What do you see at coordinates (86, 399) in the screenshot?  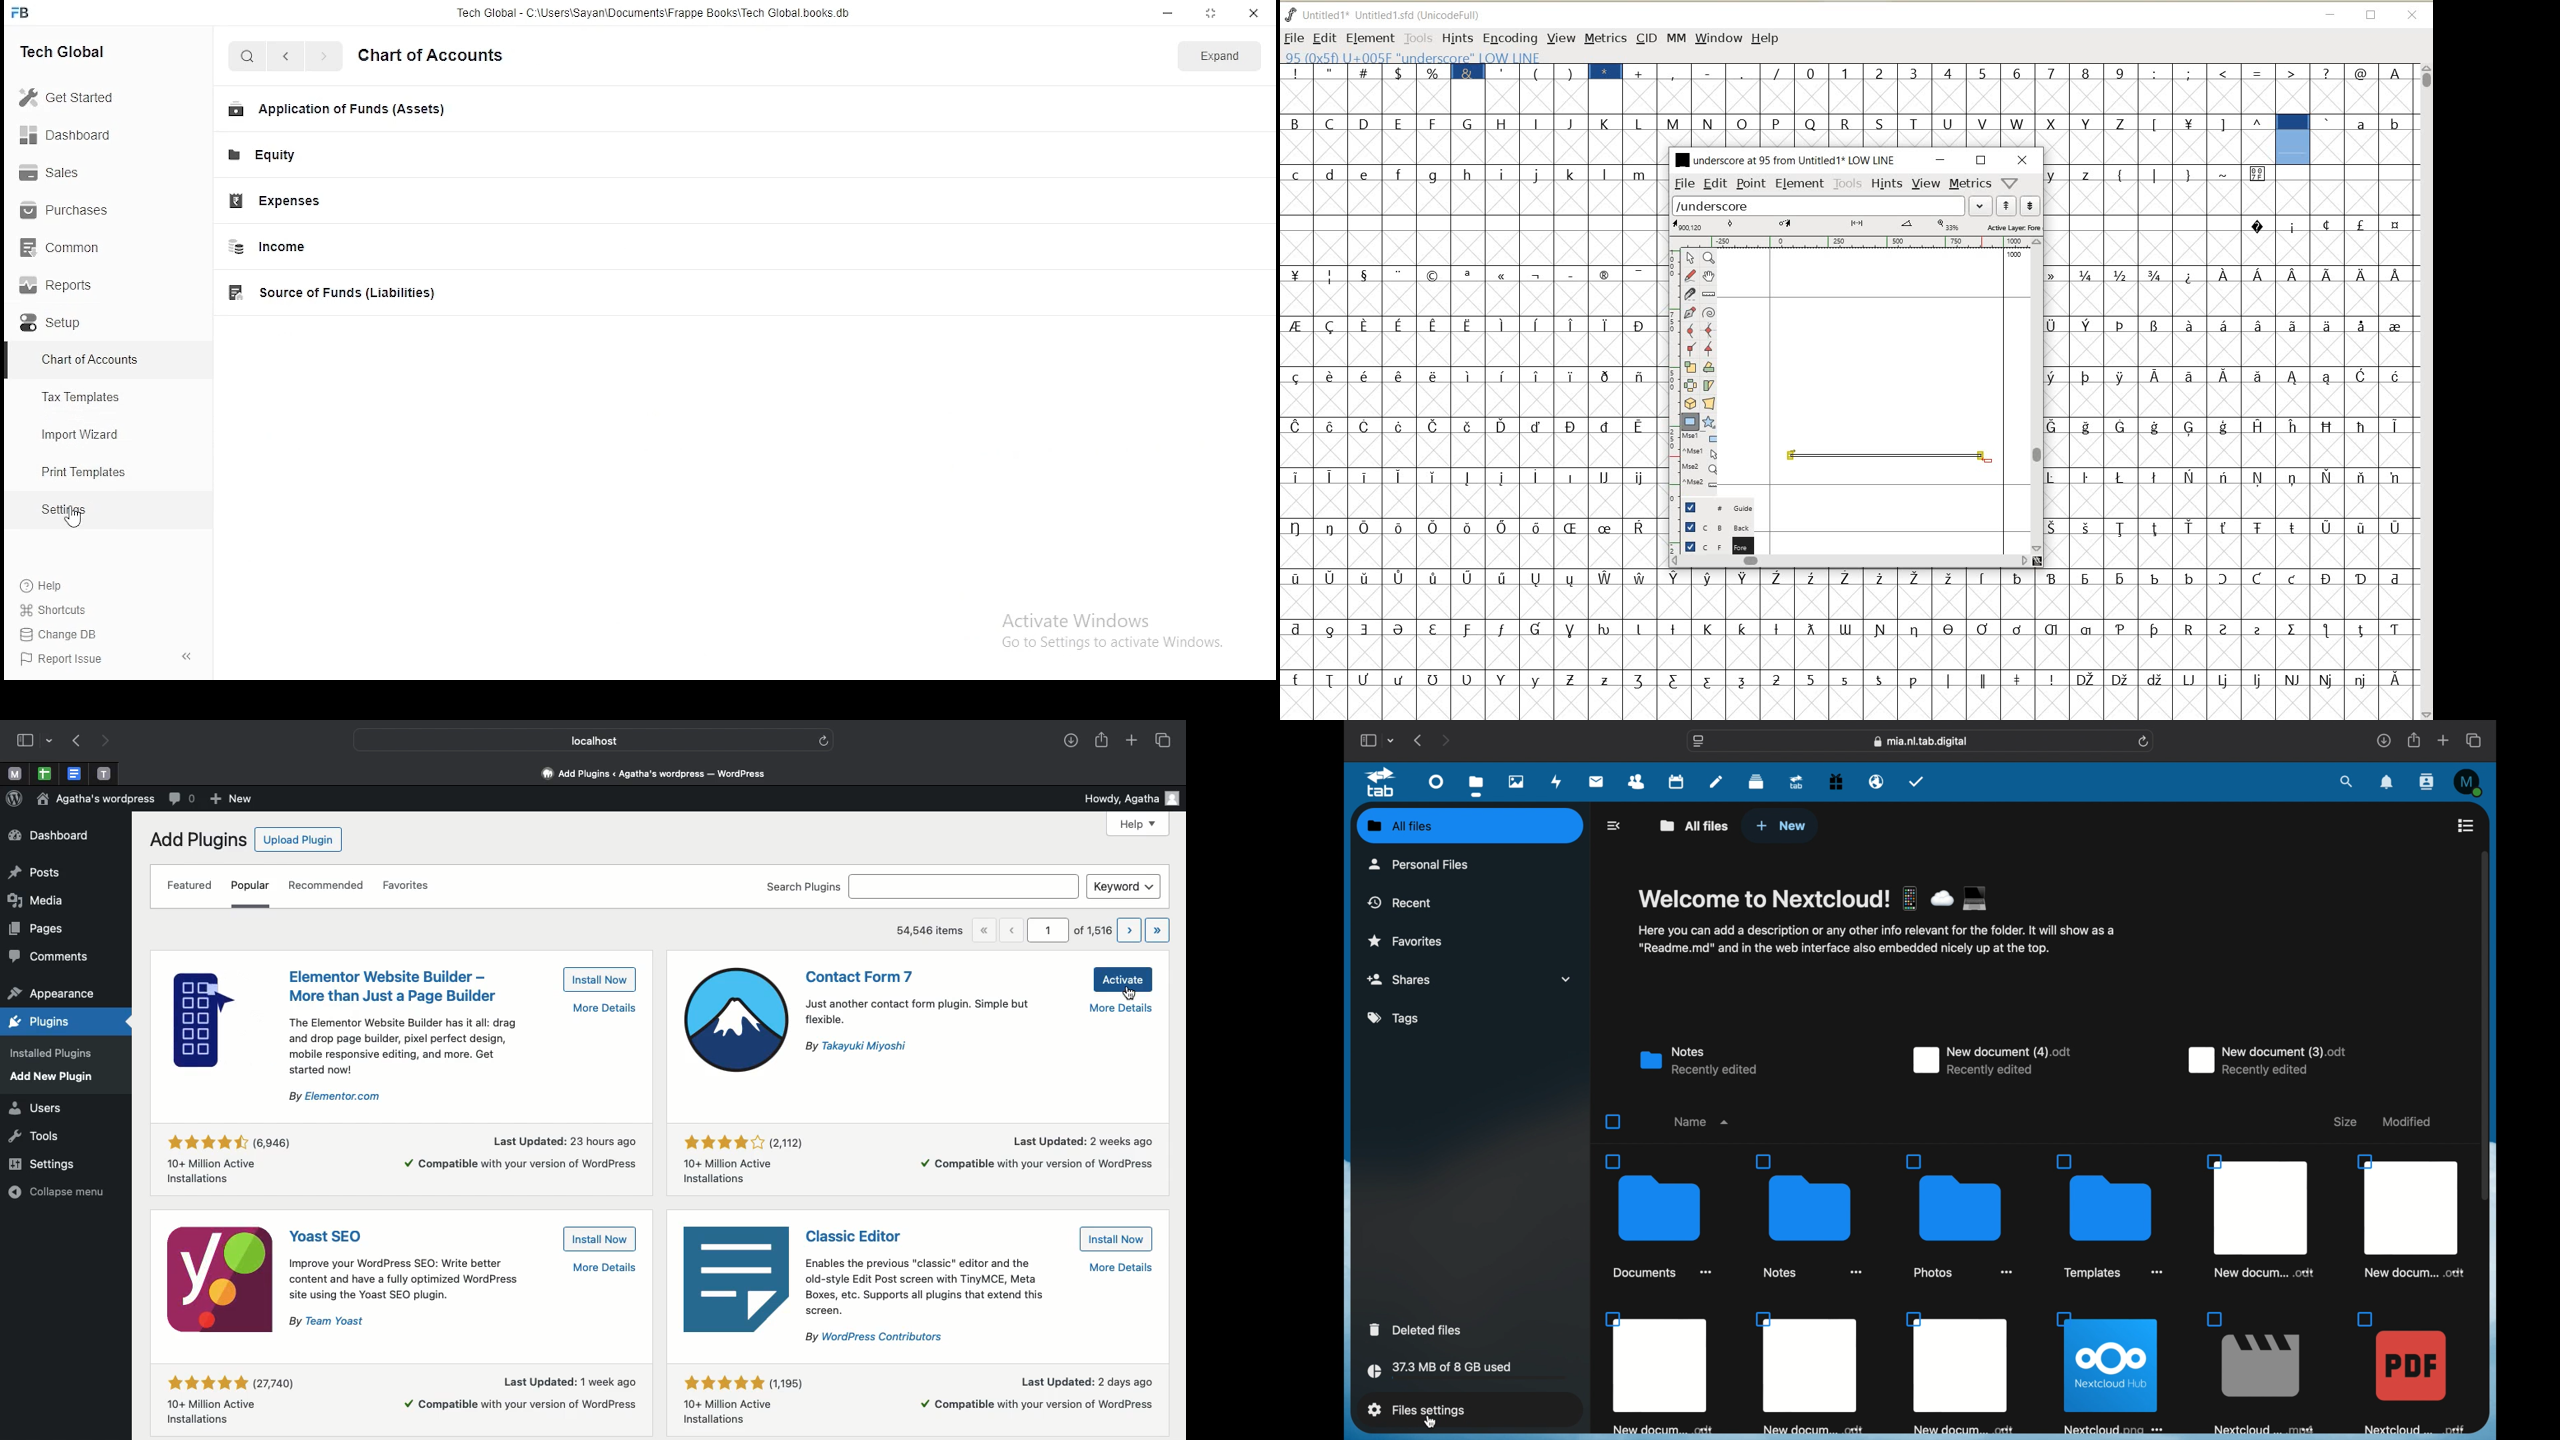 I see `Tax Templates` at bounding box center [86, 399].